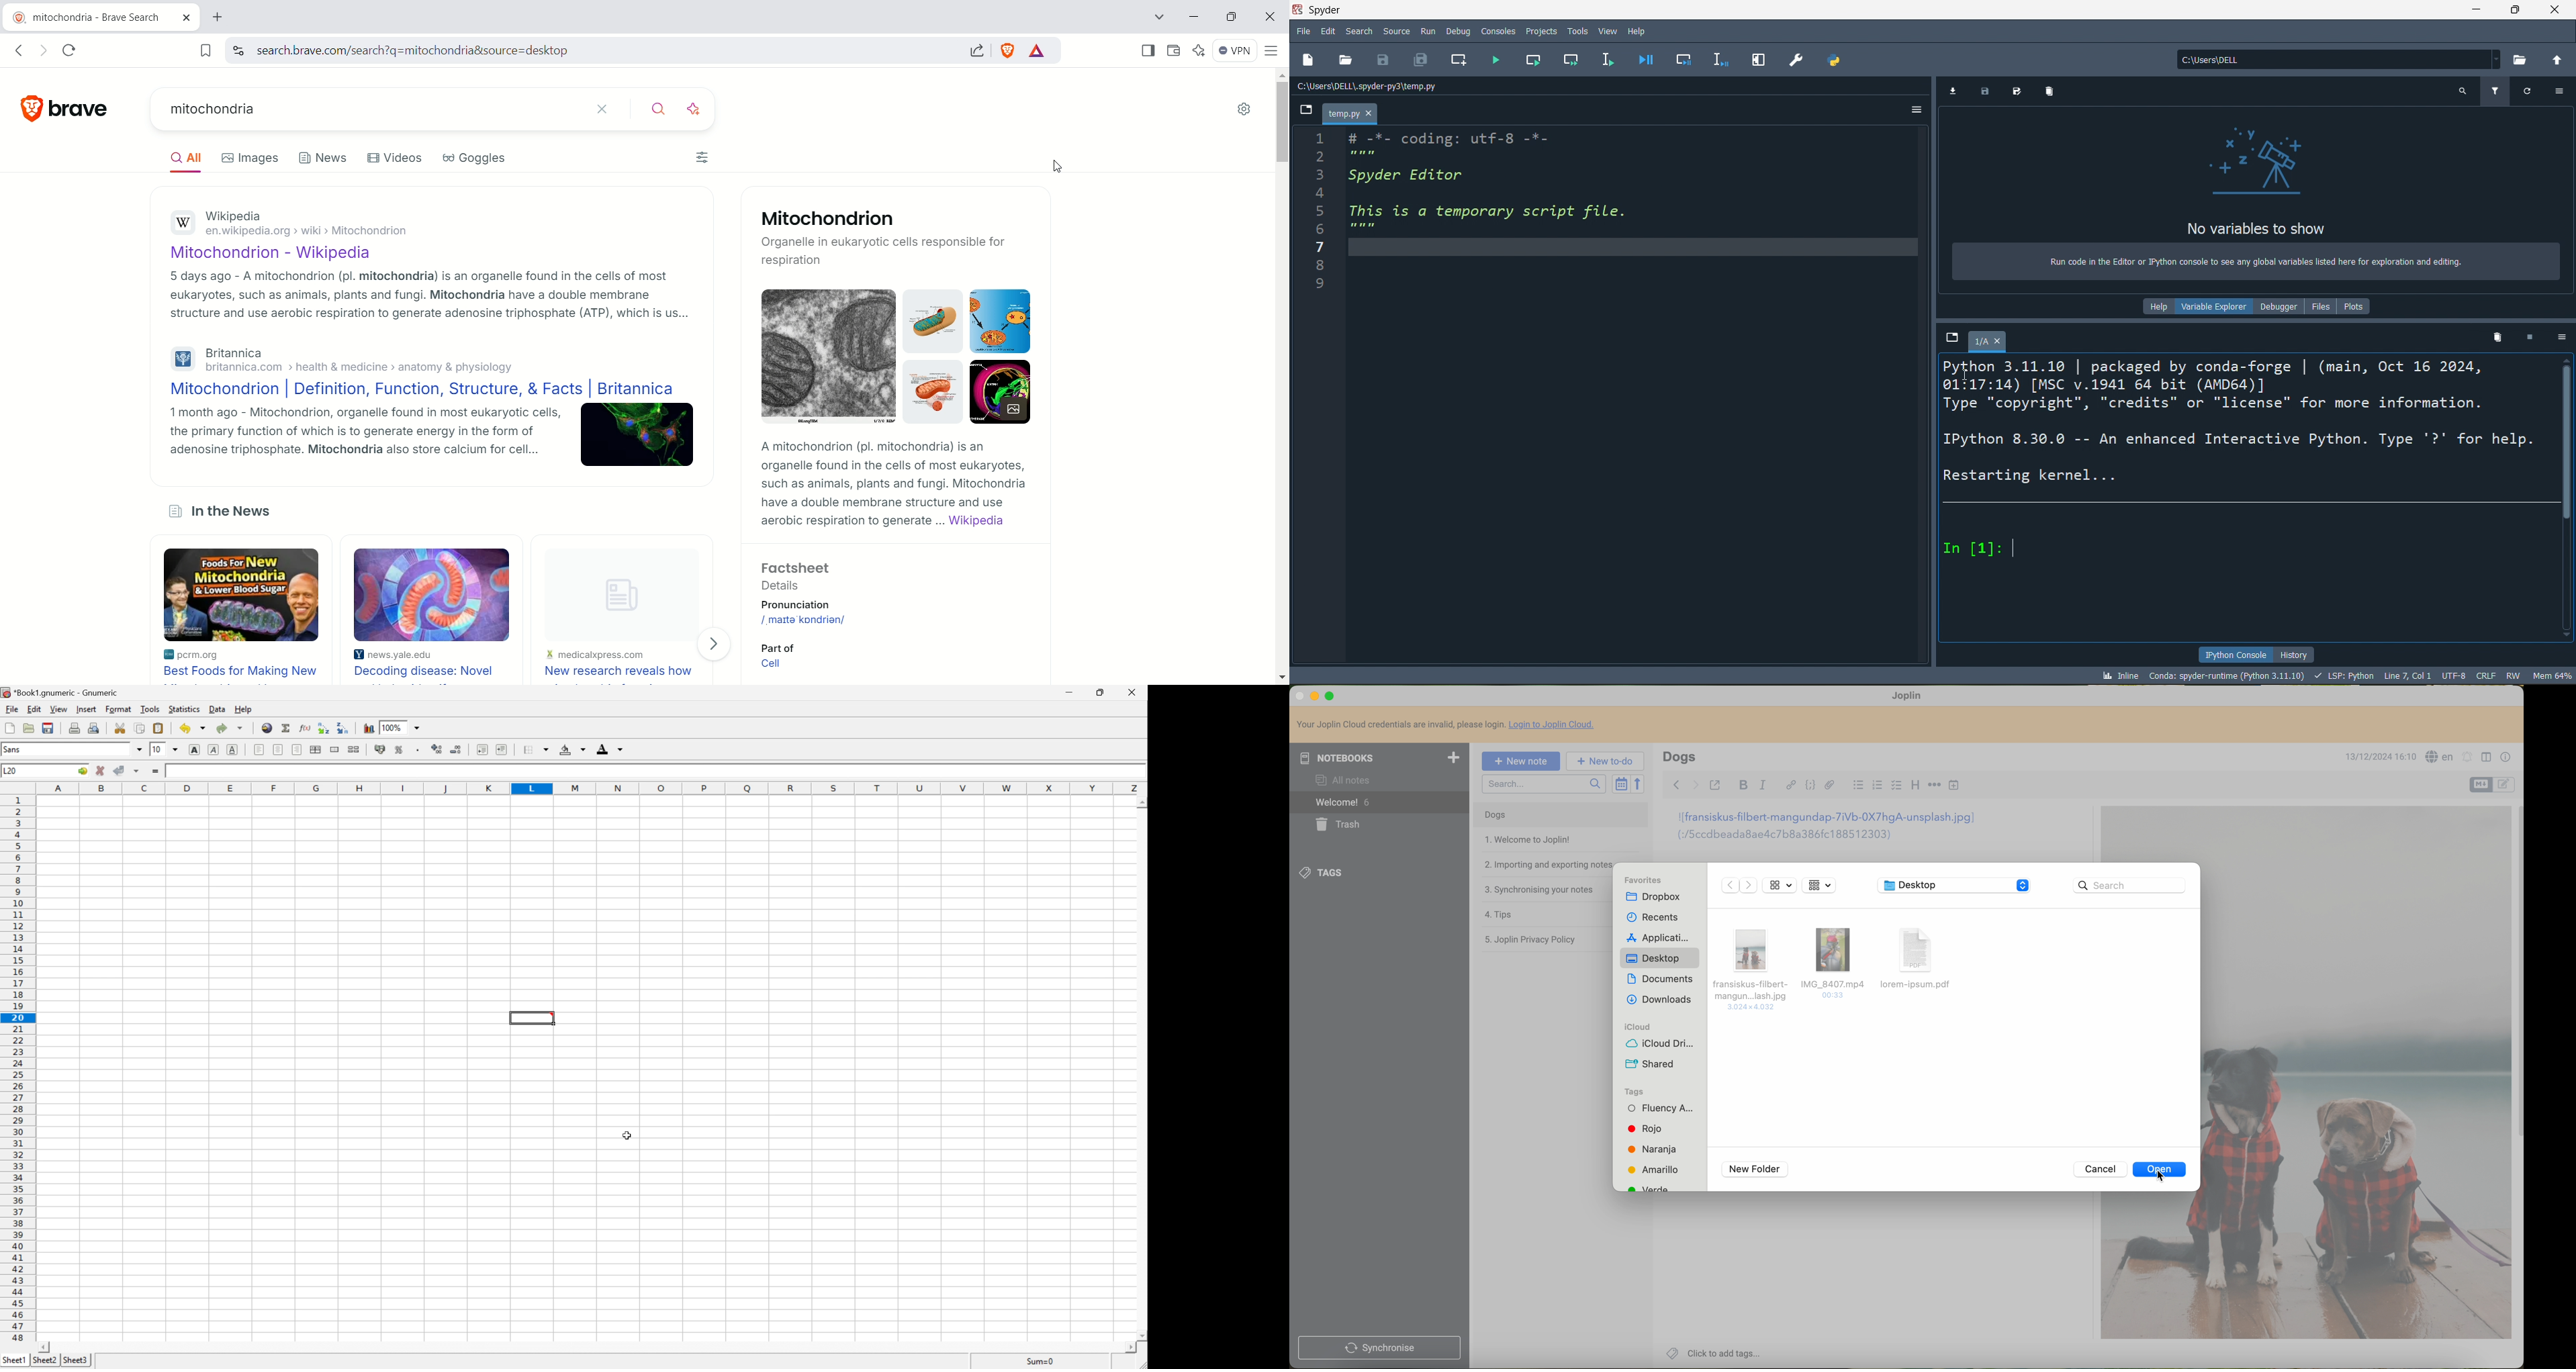 Image resolution: width=2576 pixels, height=1372 pixels. I want to click on Restore Down, so click(1098, 692).